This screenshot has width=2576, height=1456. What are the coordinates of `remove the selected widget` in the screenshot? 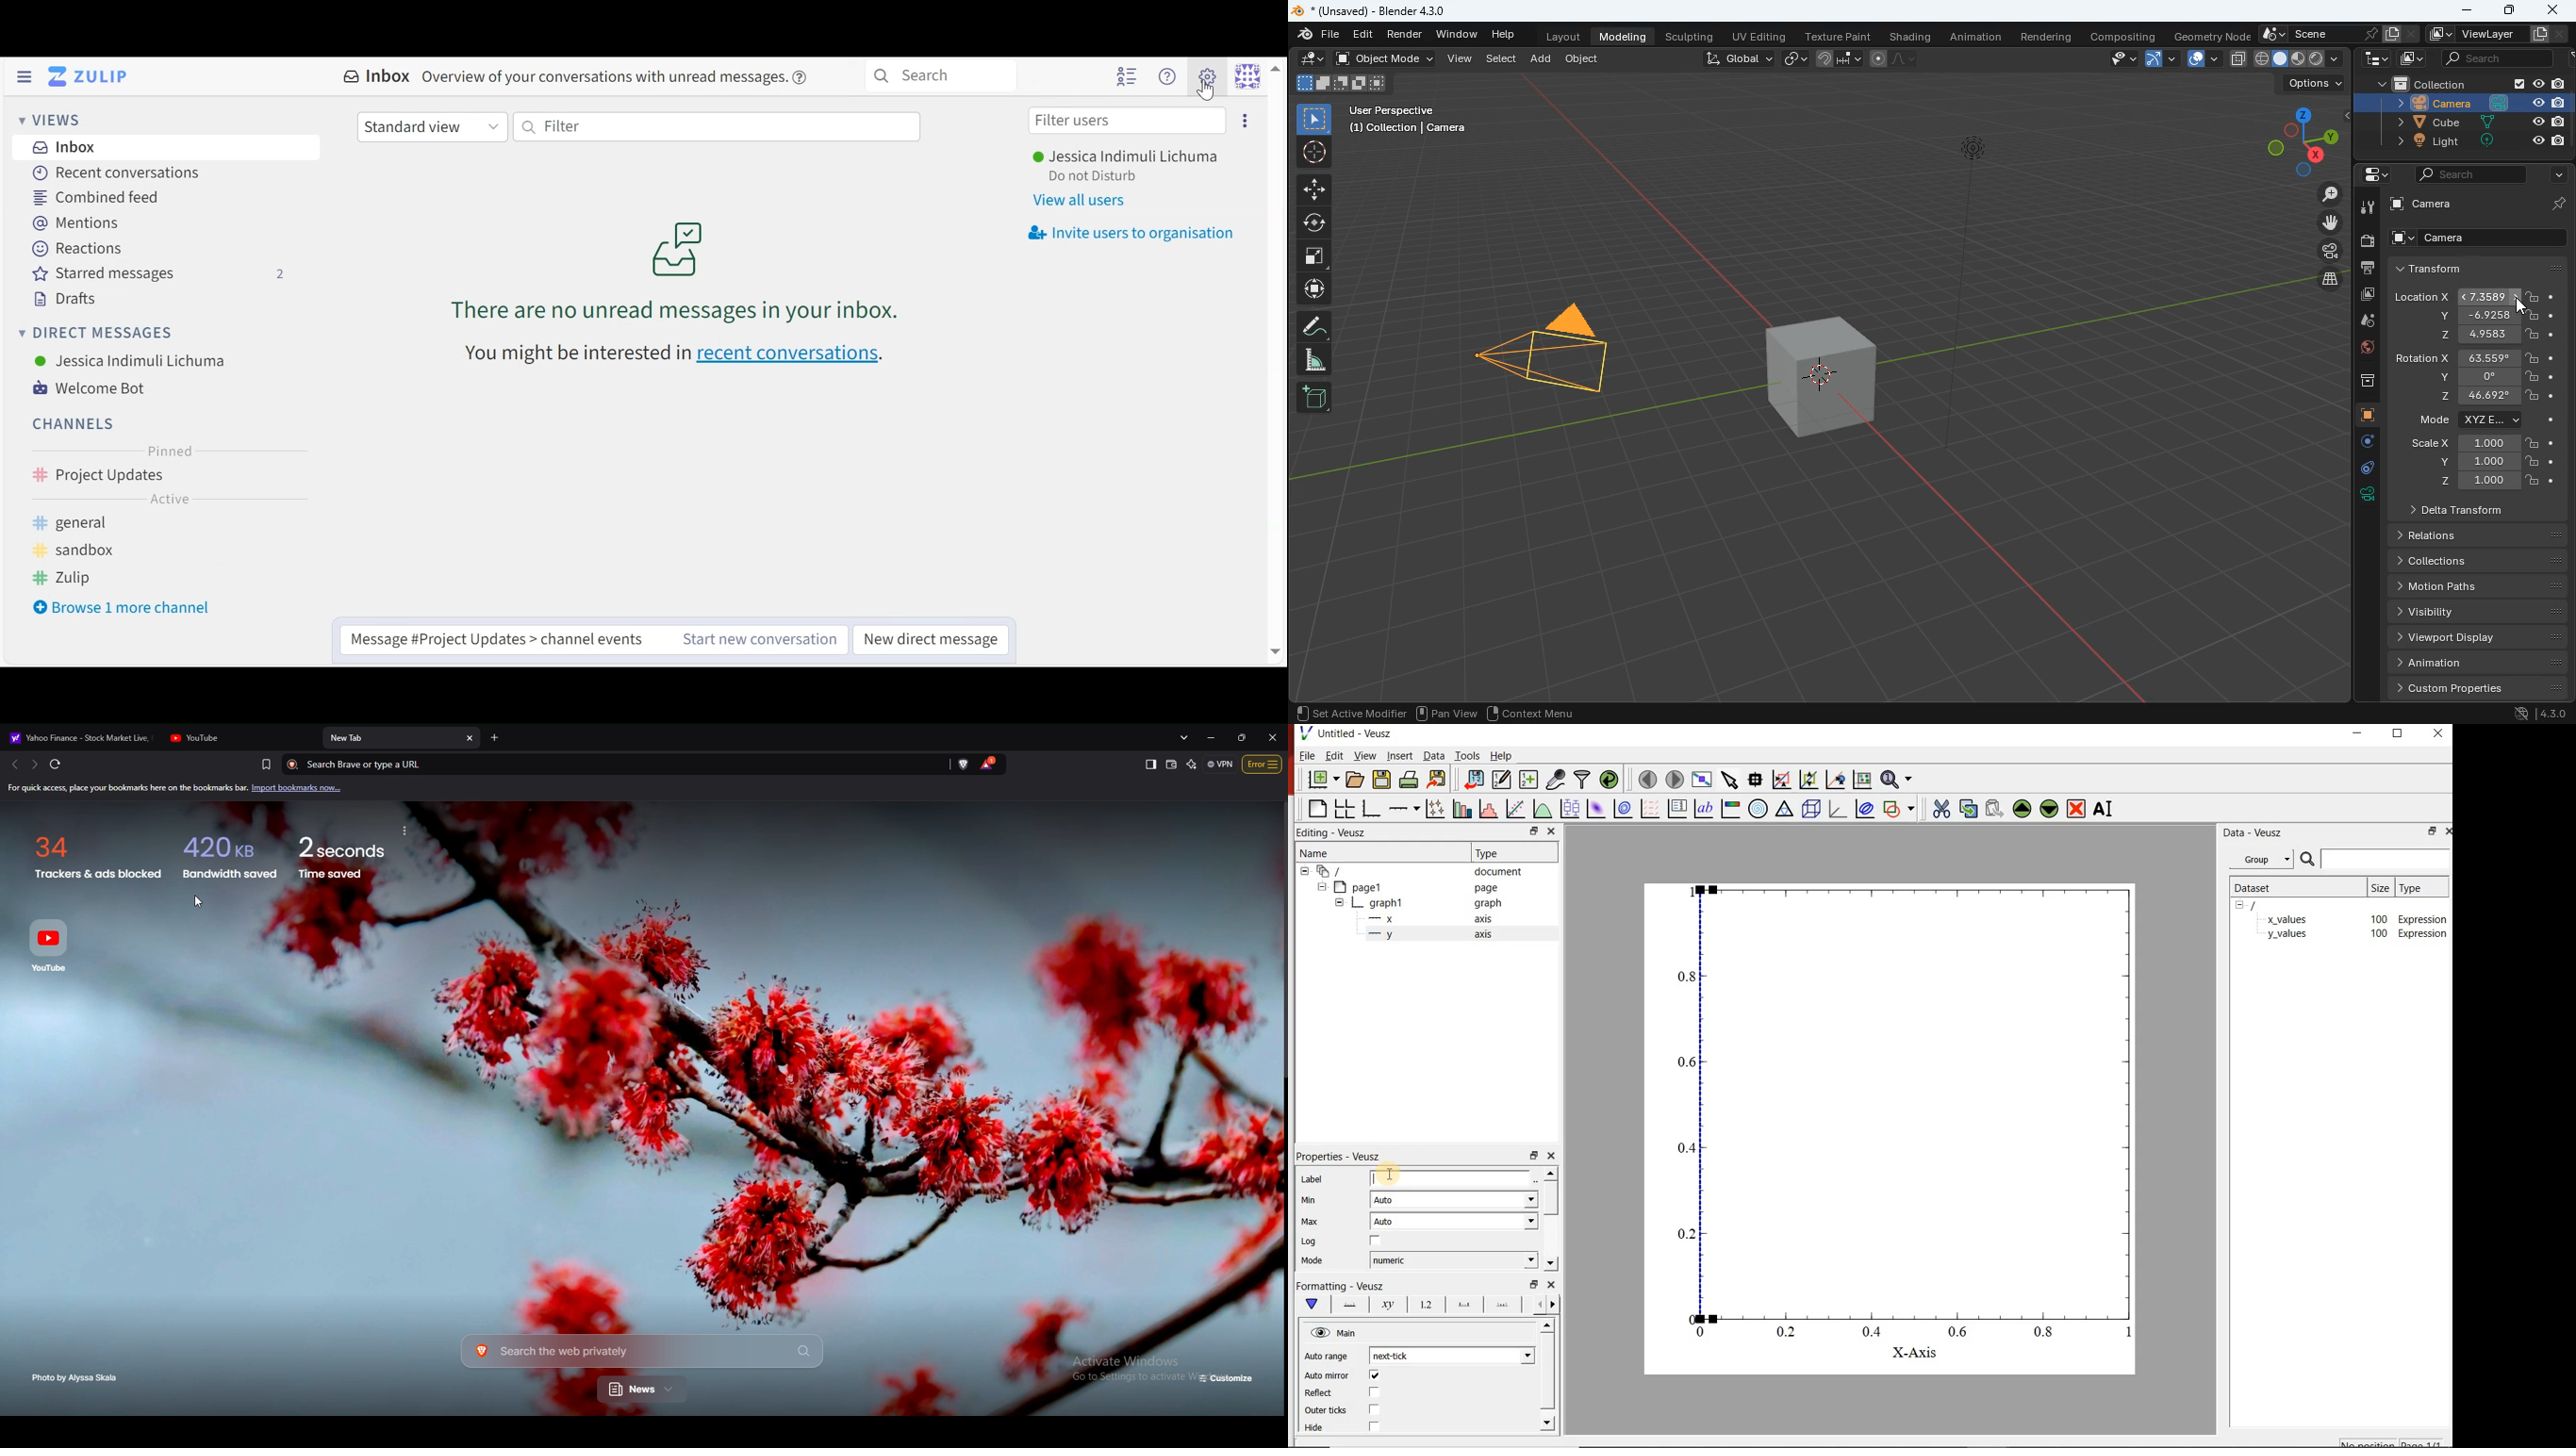 It's located at (2077, 811).